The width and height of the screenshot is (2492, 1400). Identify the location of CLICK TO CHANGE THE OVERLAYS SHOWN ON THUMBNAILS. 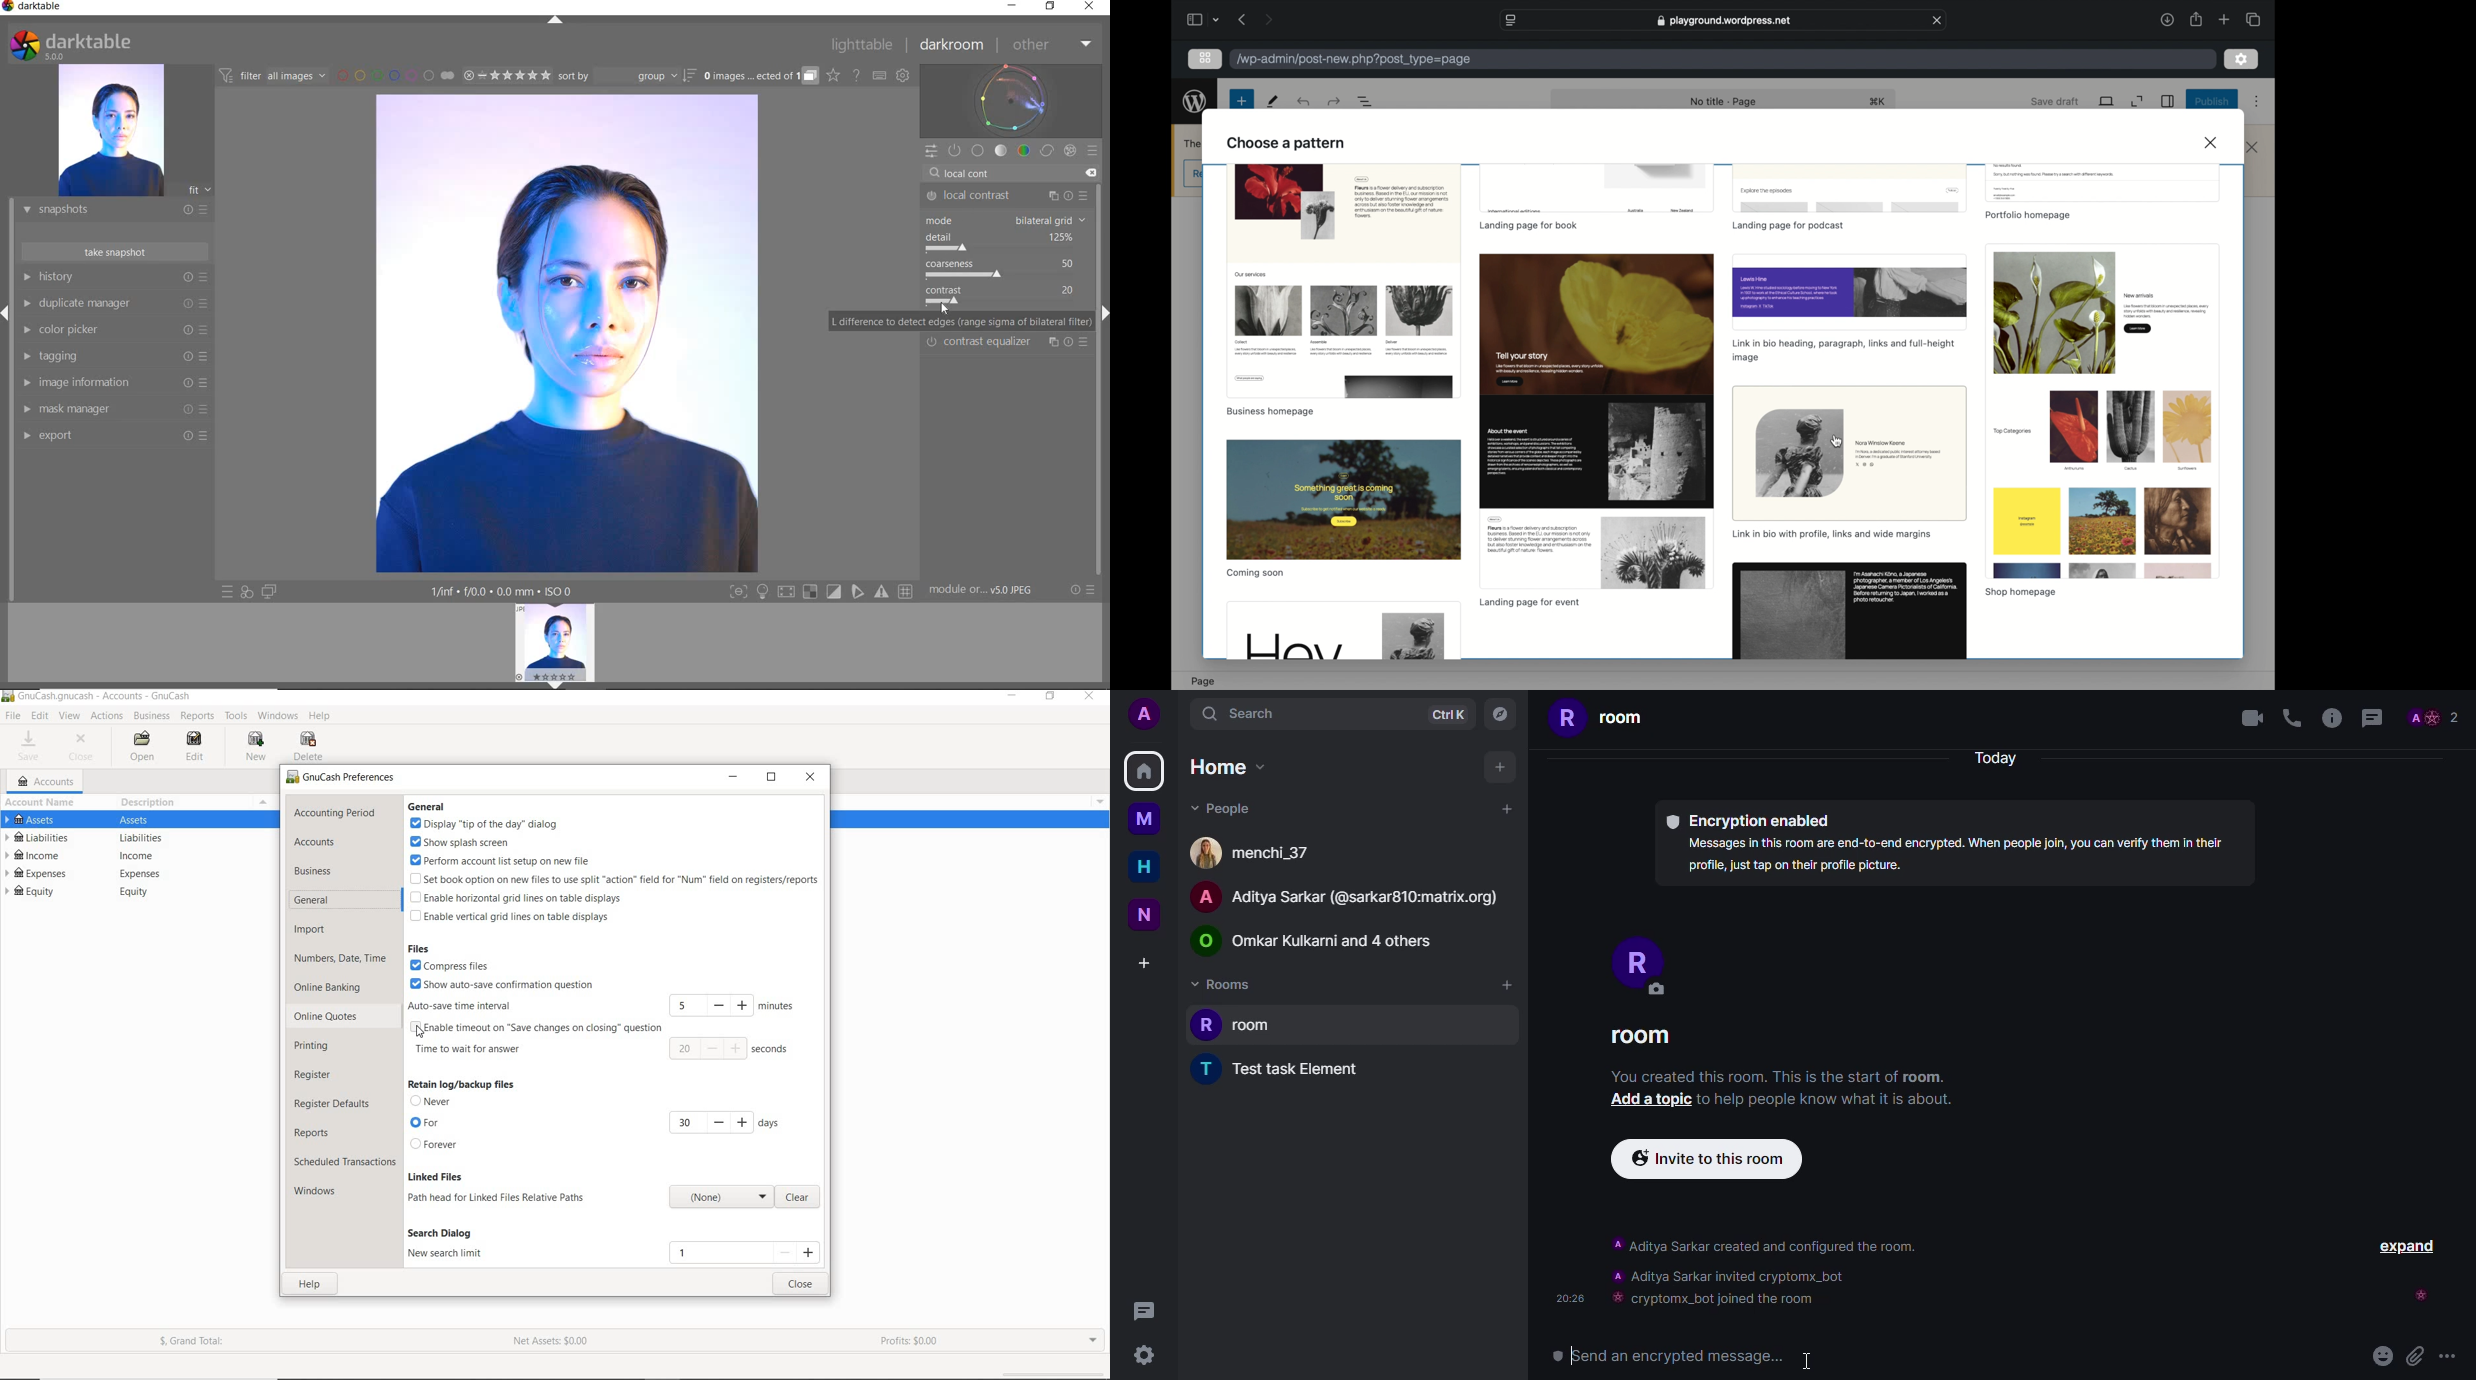
(833, 75).